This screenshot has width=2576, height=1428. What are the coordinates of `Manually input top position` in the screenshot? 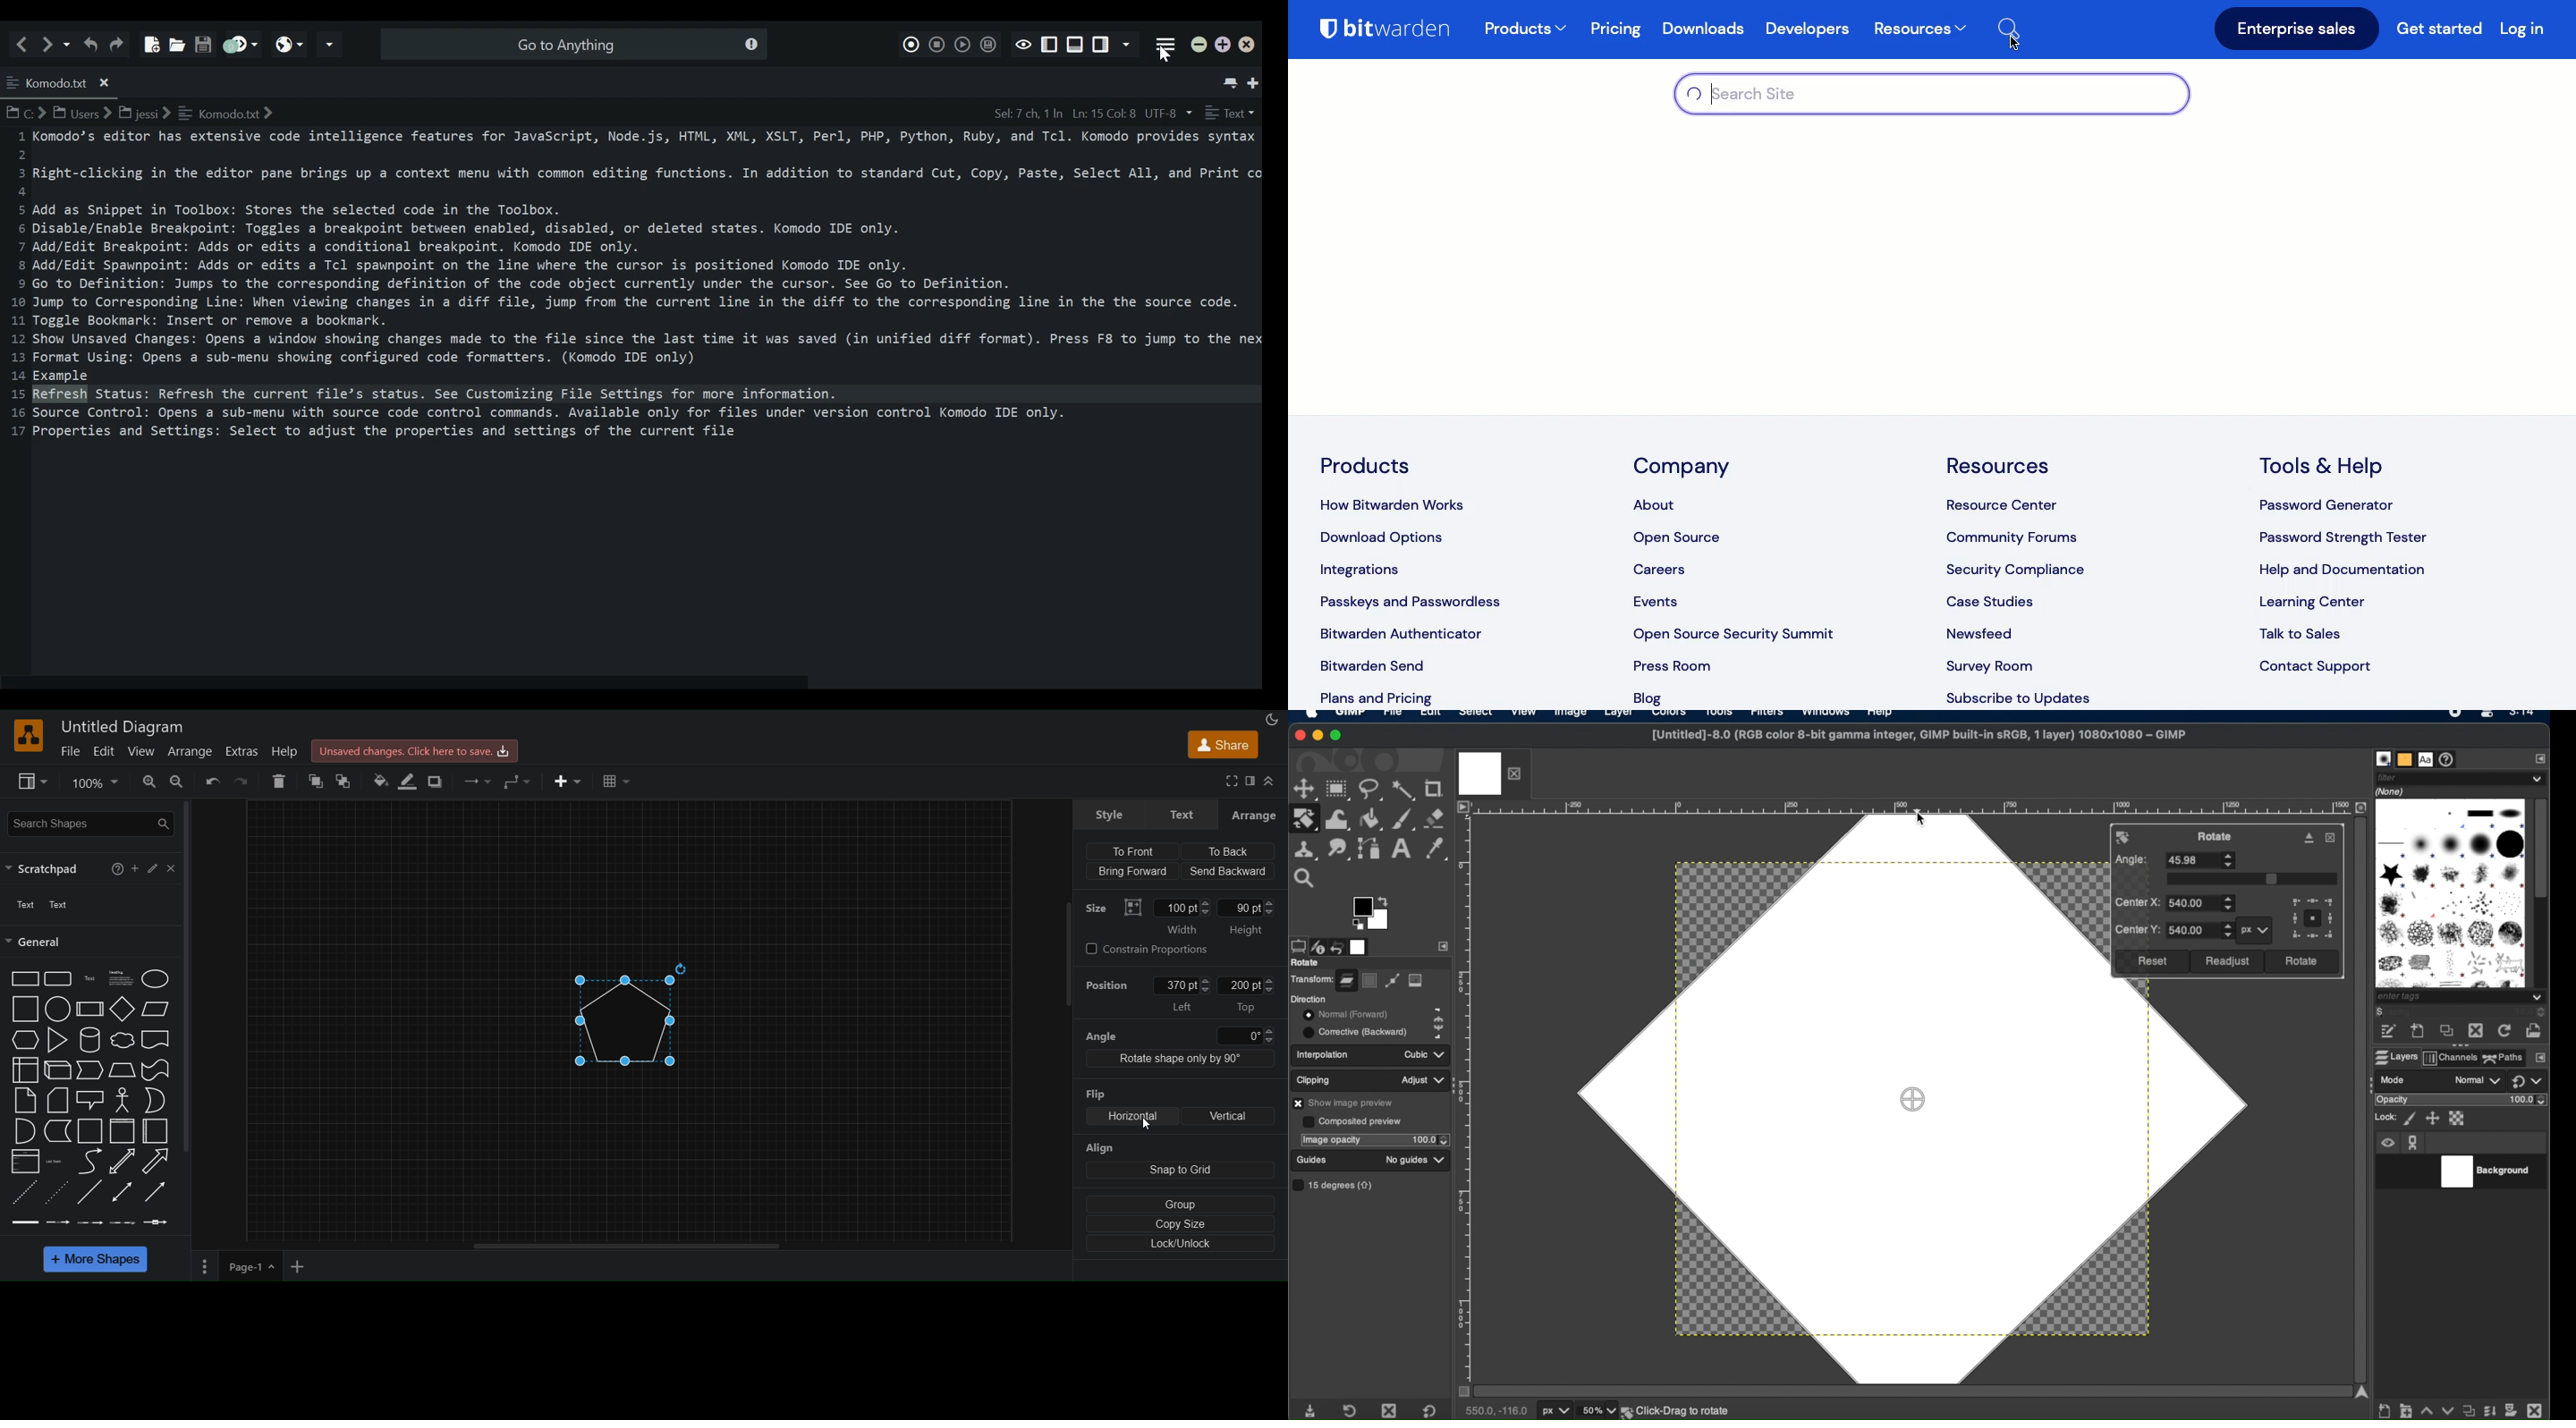 It's located at (1239, 985).